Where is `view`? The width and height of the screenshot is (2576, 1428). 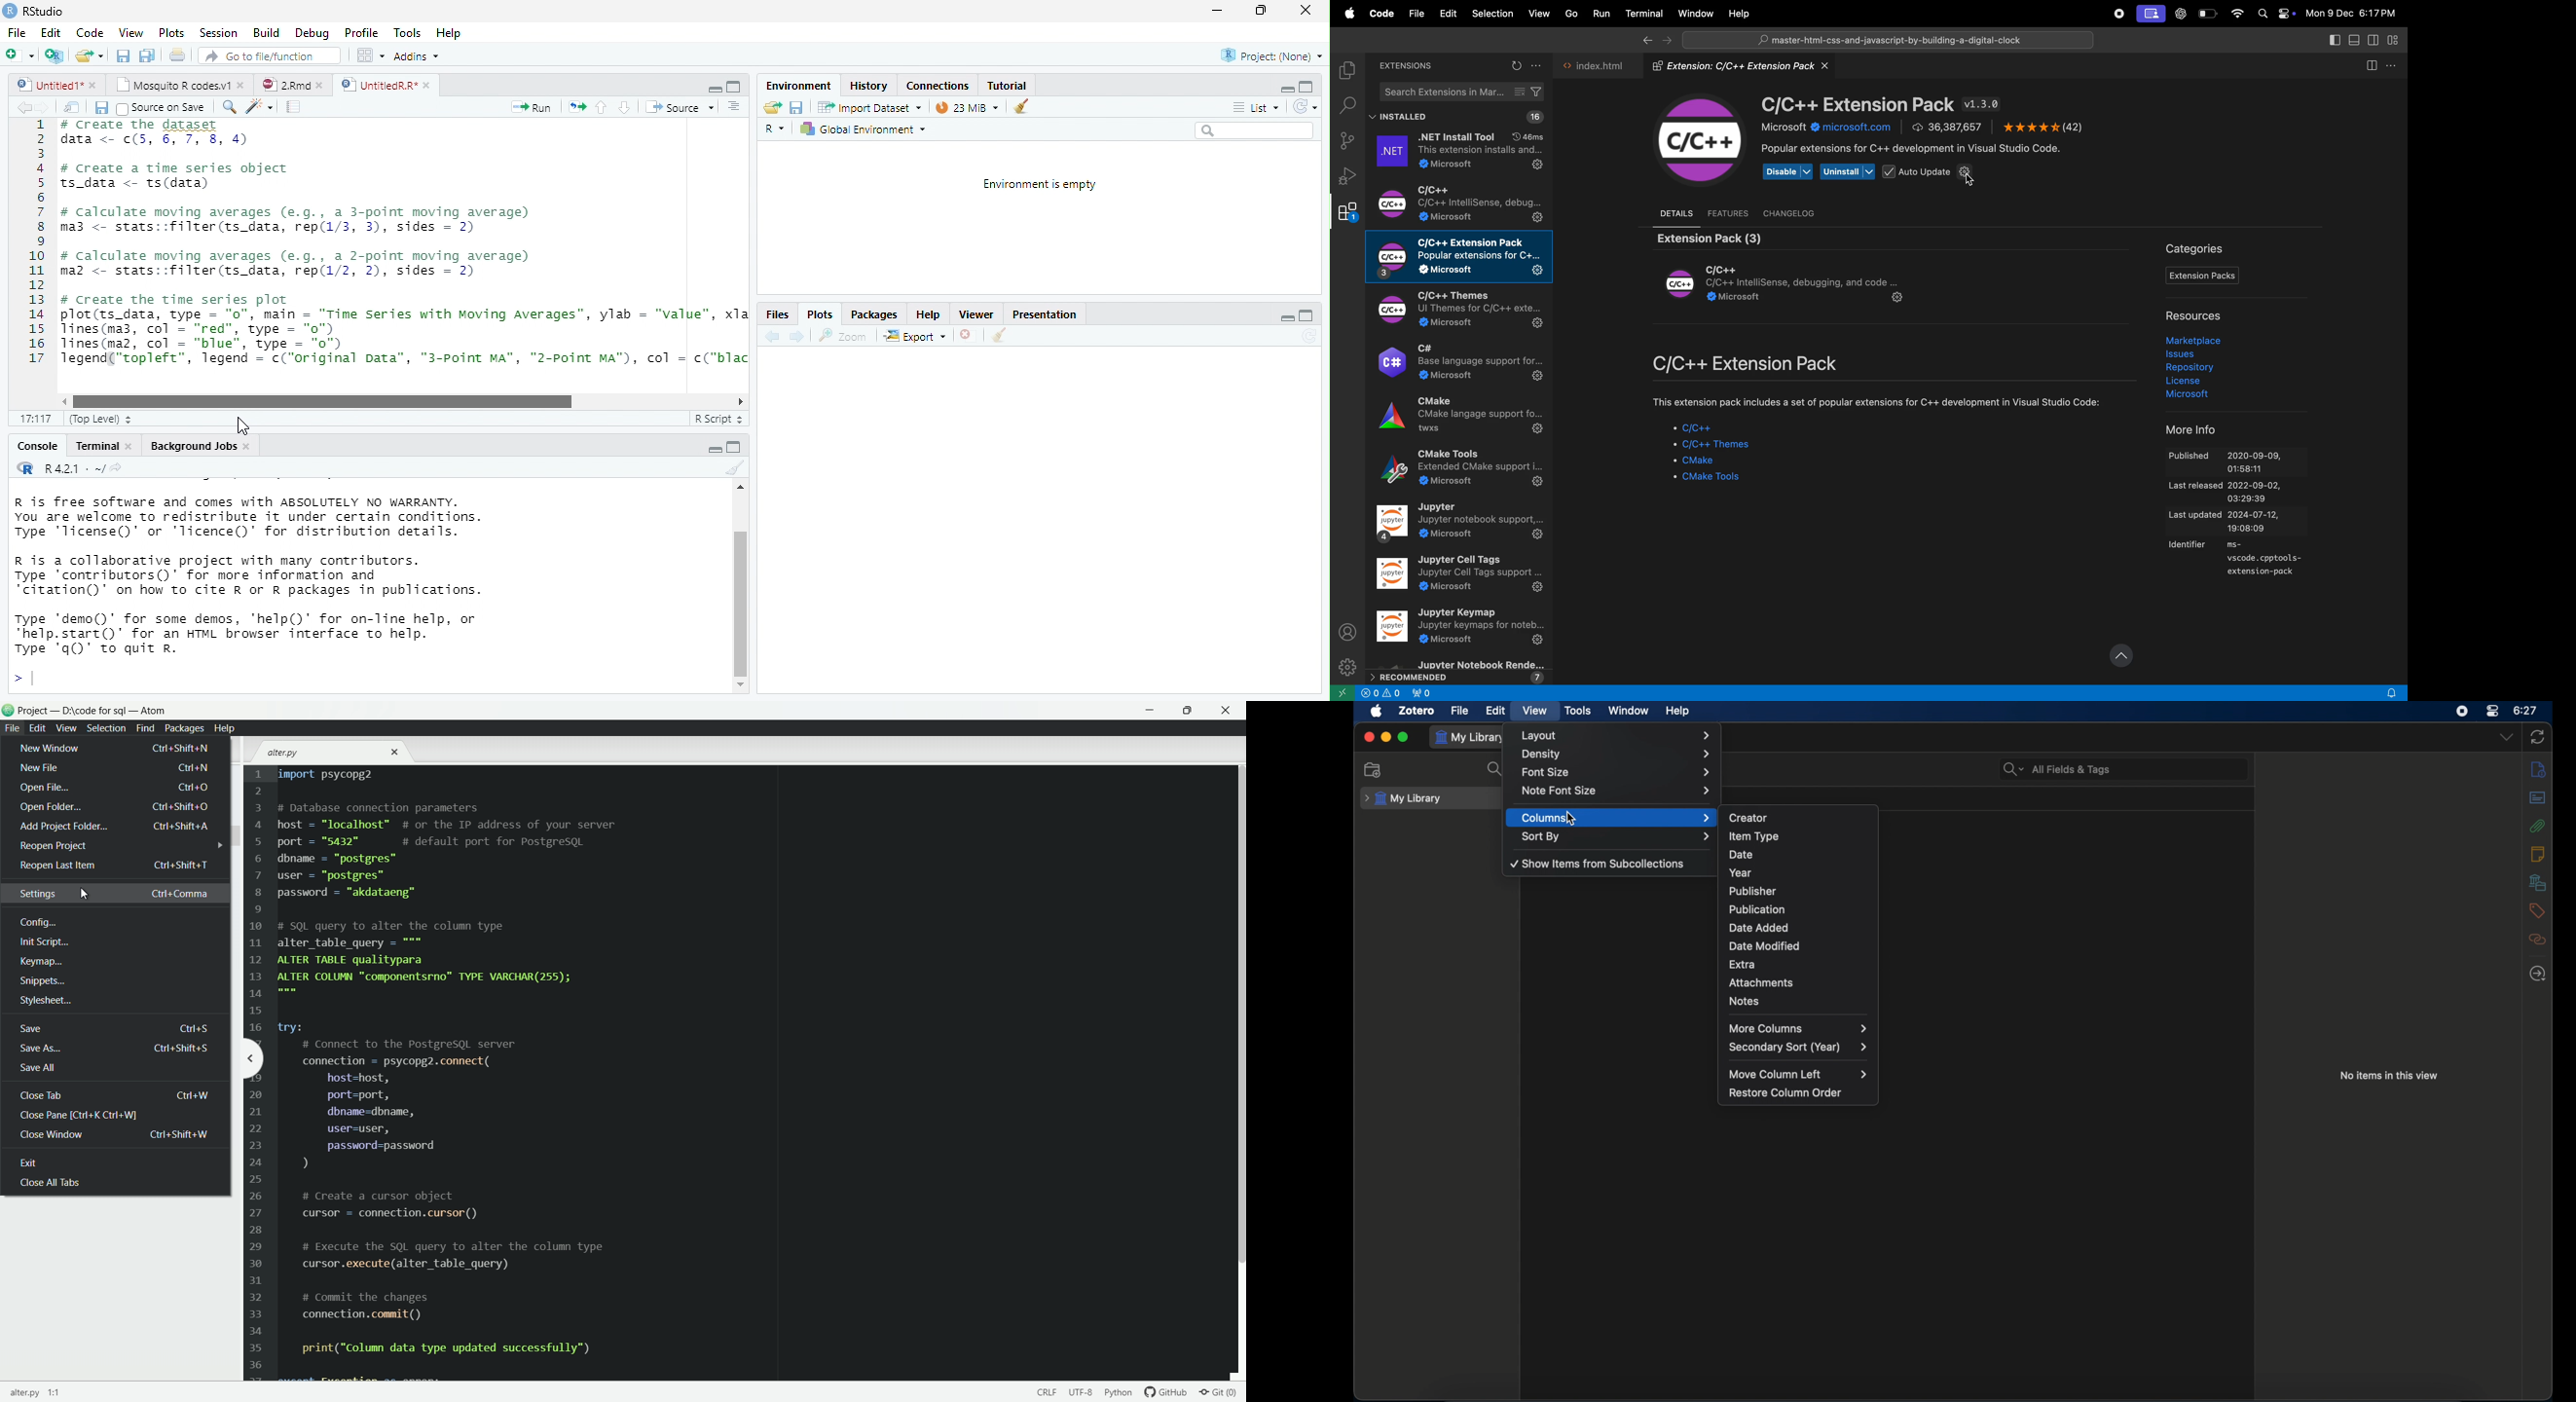 view is located at coordinates (1535, 709).